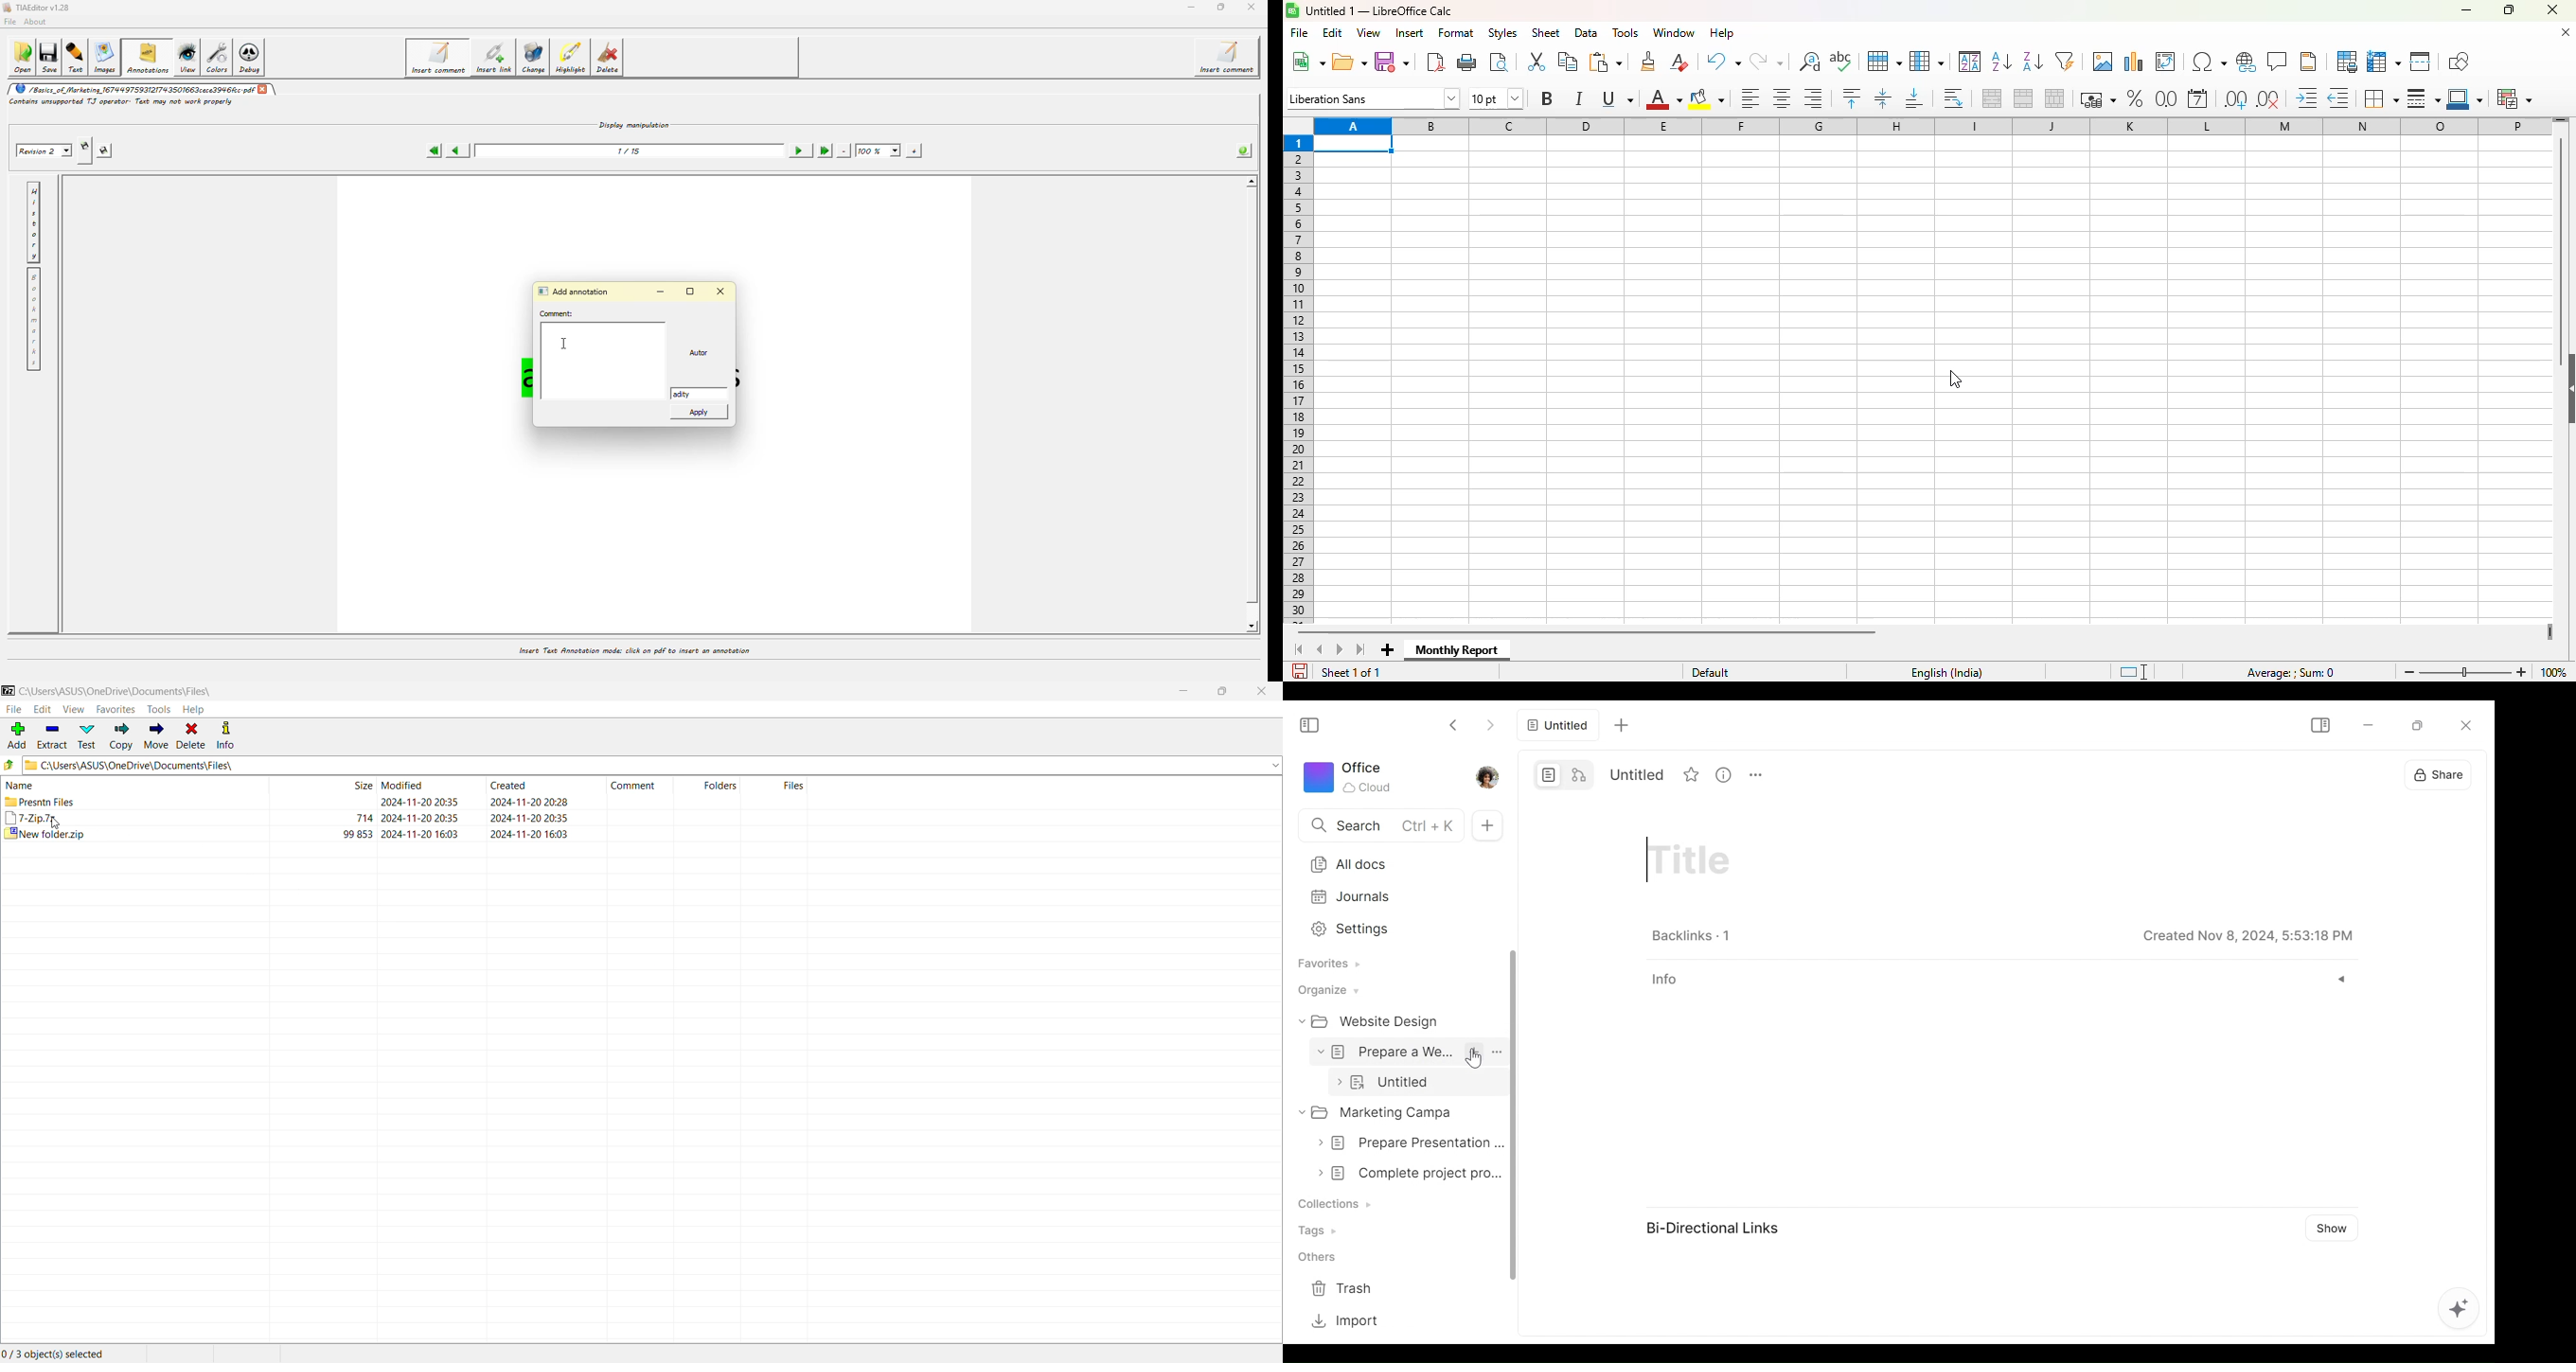 The height and width of the screenshot is (1372, 2576). Describe the element at coordinates (1945, 672) in the screenshot. I see `English (India)` at that location.